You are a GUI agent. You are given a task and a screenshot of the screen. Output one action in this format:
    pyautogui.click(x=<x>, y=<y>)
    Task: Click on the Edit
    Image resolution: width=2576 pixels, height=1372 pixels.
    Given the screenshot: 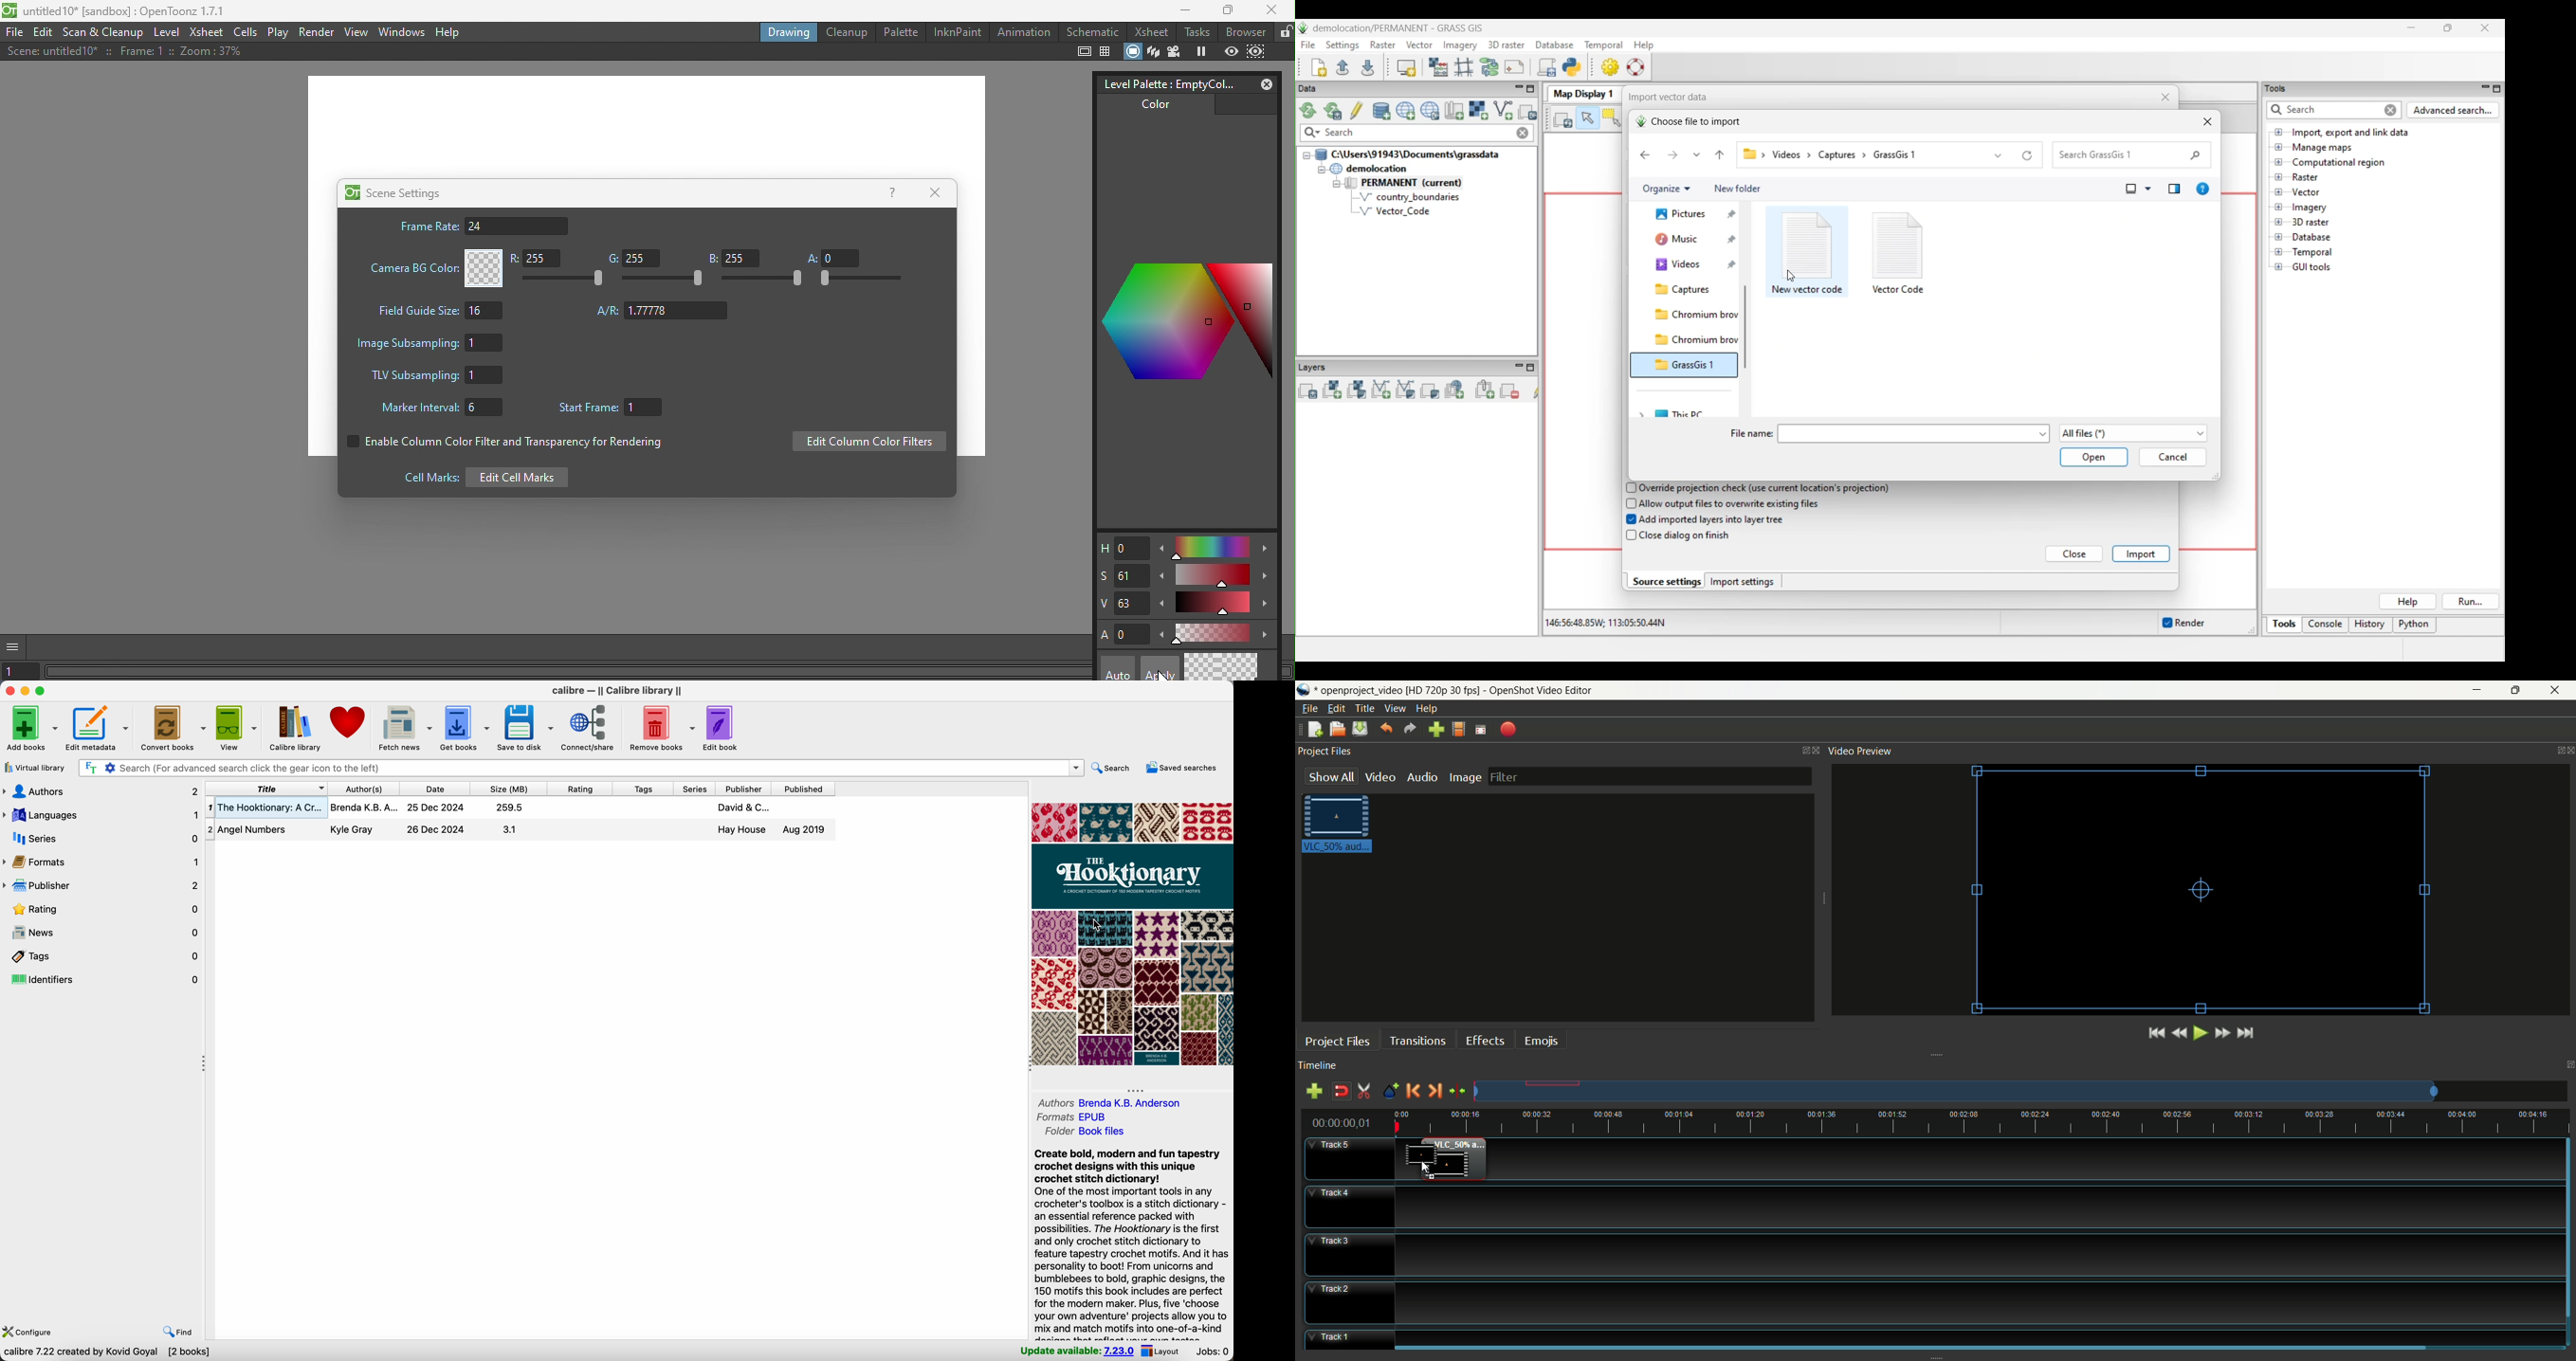 What is the action you would take?
    pyautogui.click(x=46, y=33)
    